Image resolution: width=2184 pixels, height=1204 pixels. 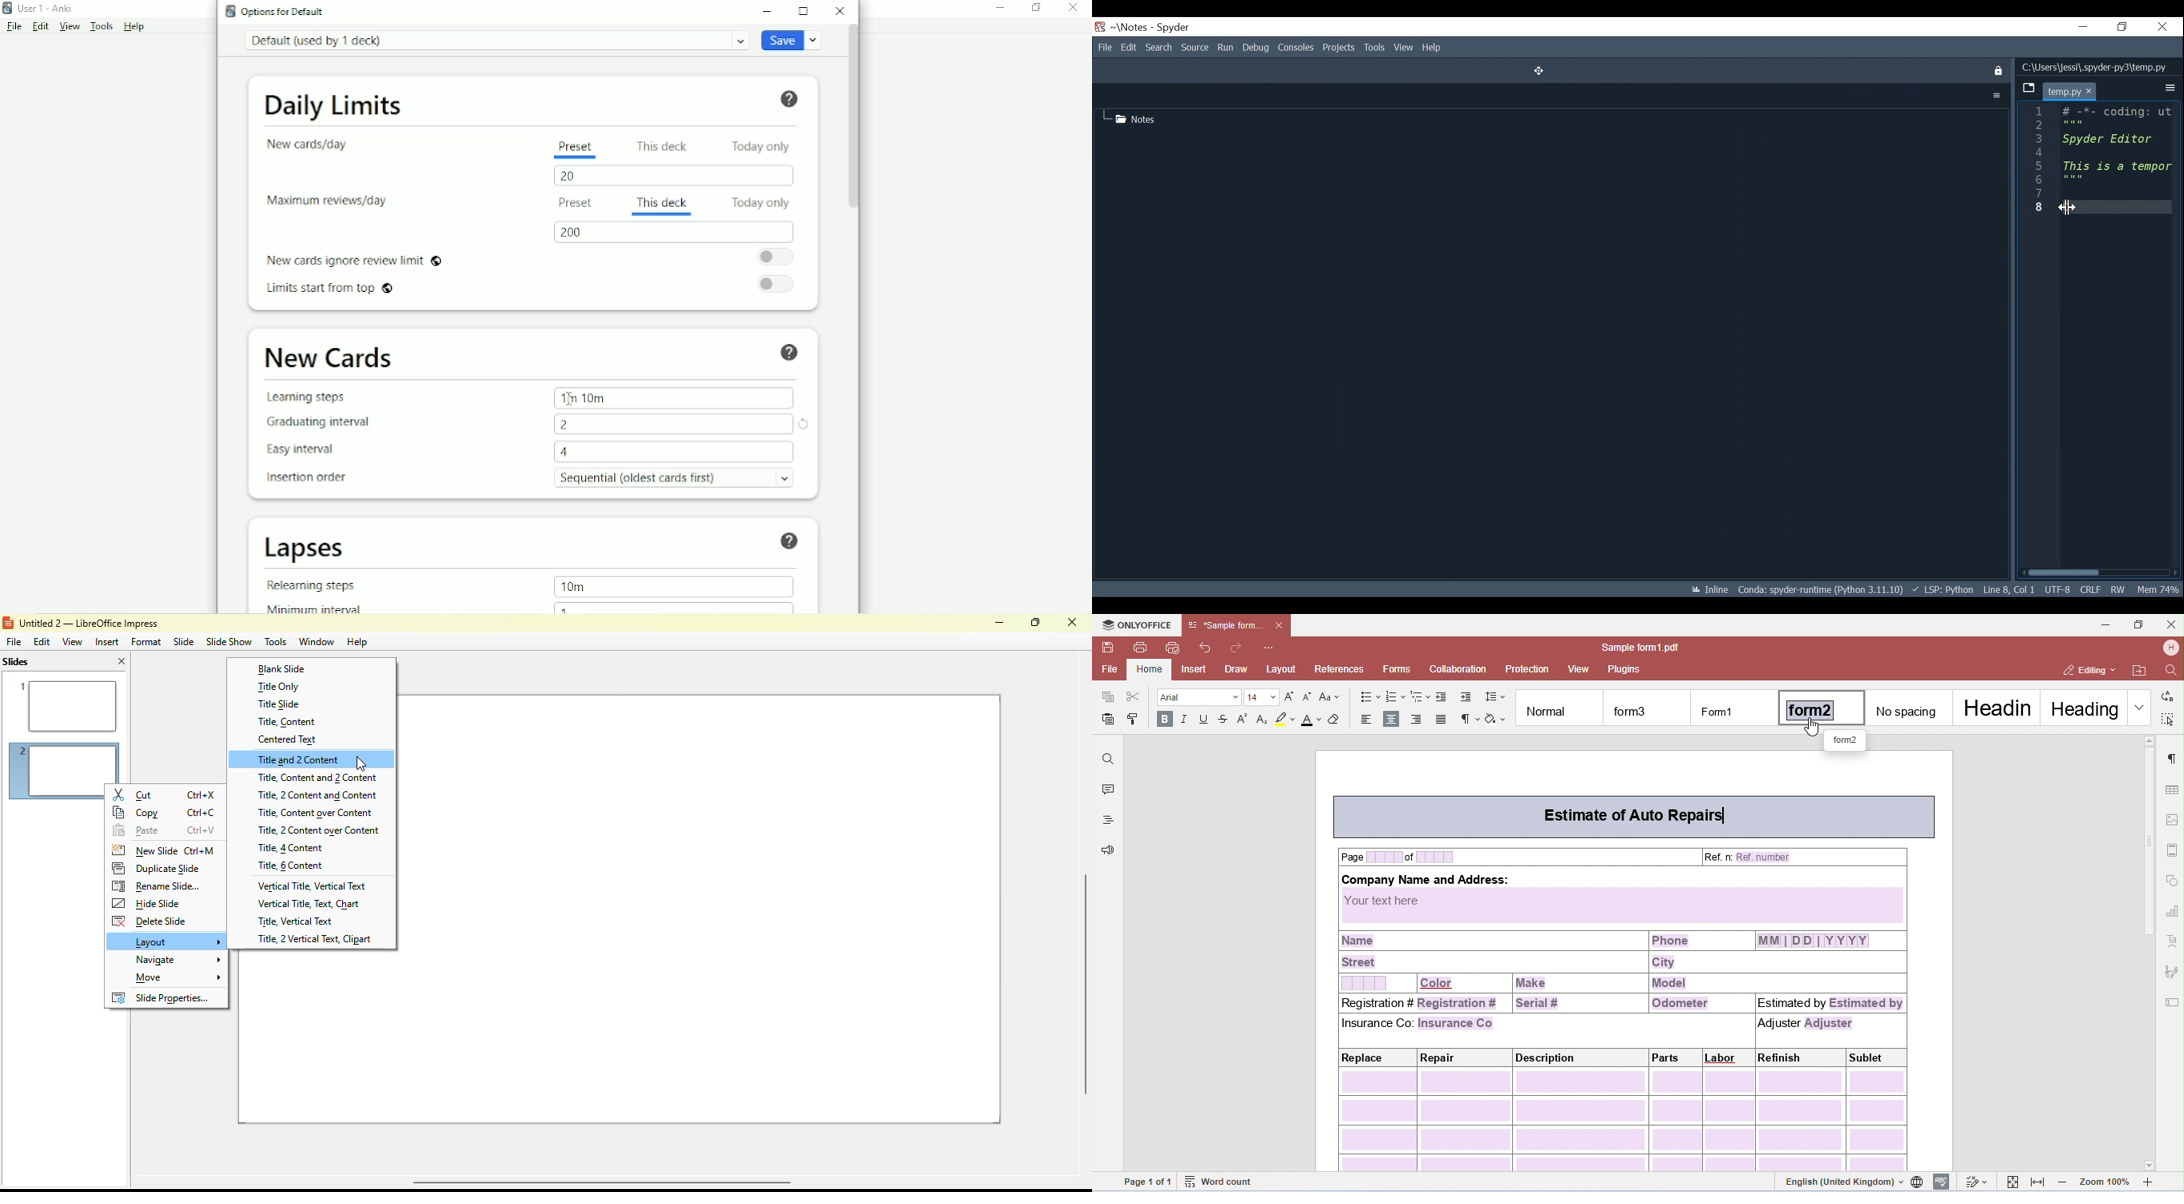 What do you see at coordinates (303, 759) in the screenshot?
I see `title and 2 content` at bounding box center [303, 759].